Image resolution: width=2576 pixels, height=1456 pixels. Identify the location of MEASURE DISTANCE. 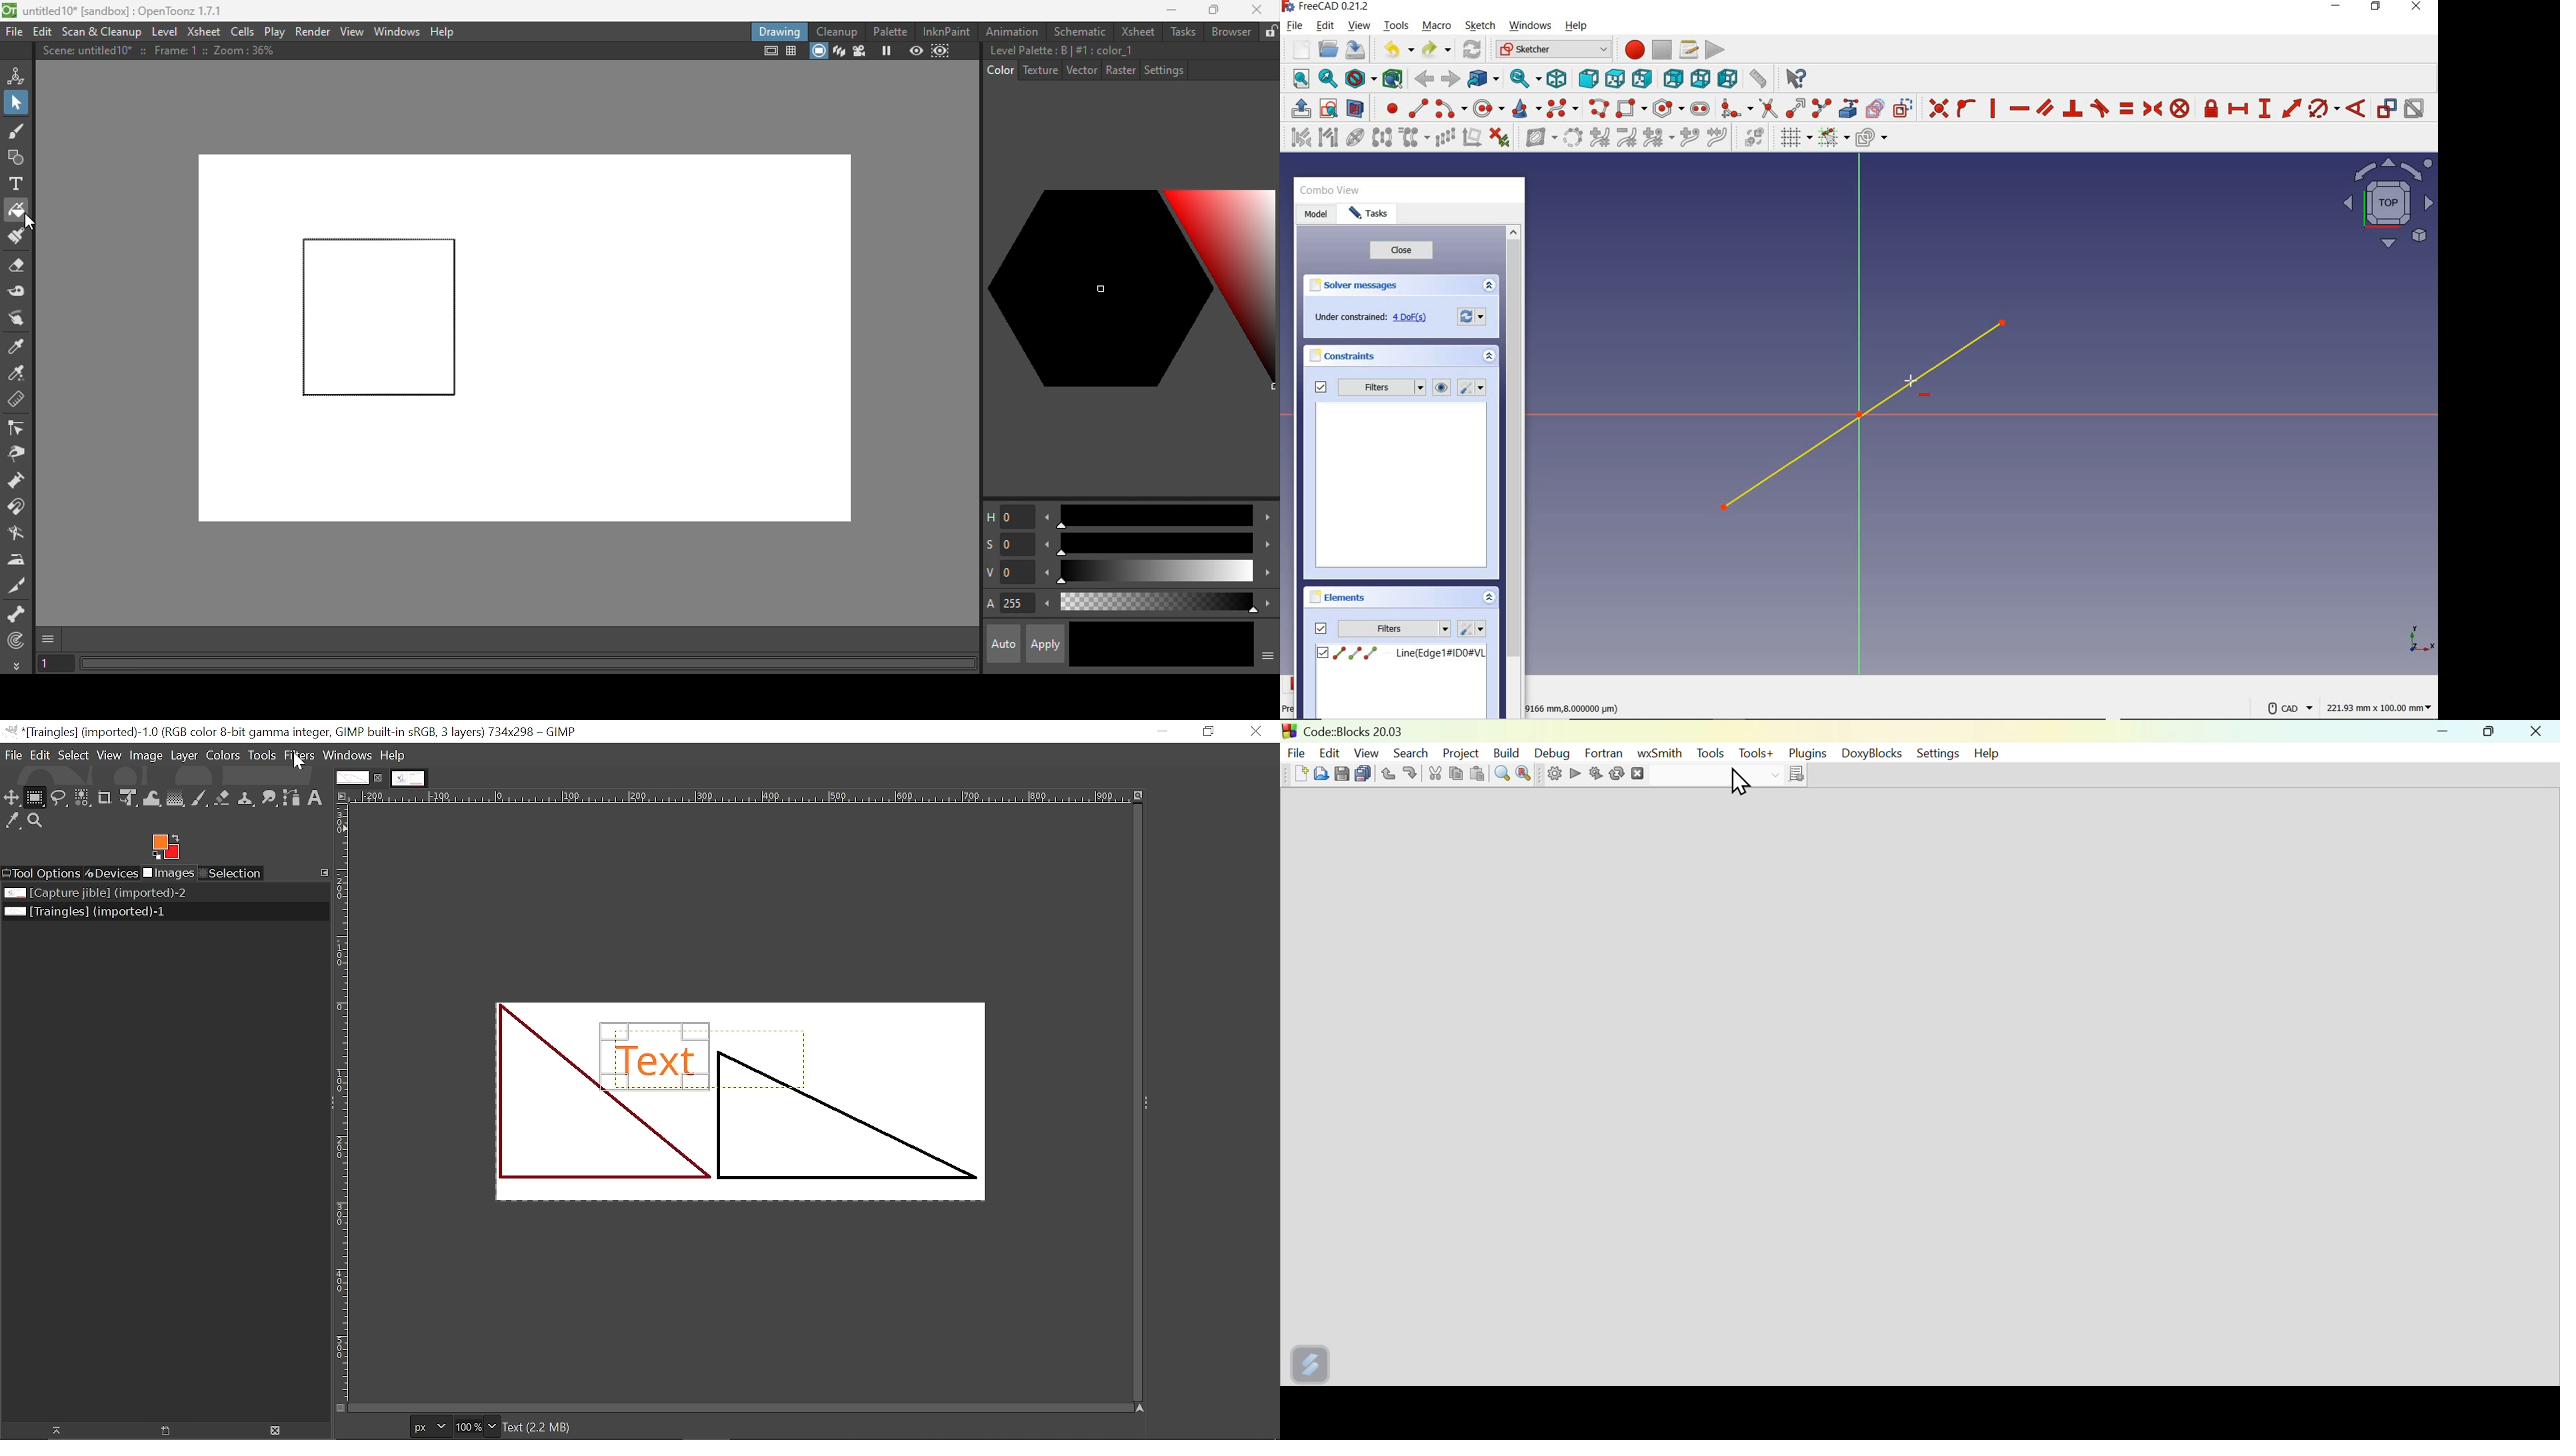
(1761, 79).